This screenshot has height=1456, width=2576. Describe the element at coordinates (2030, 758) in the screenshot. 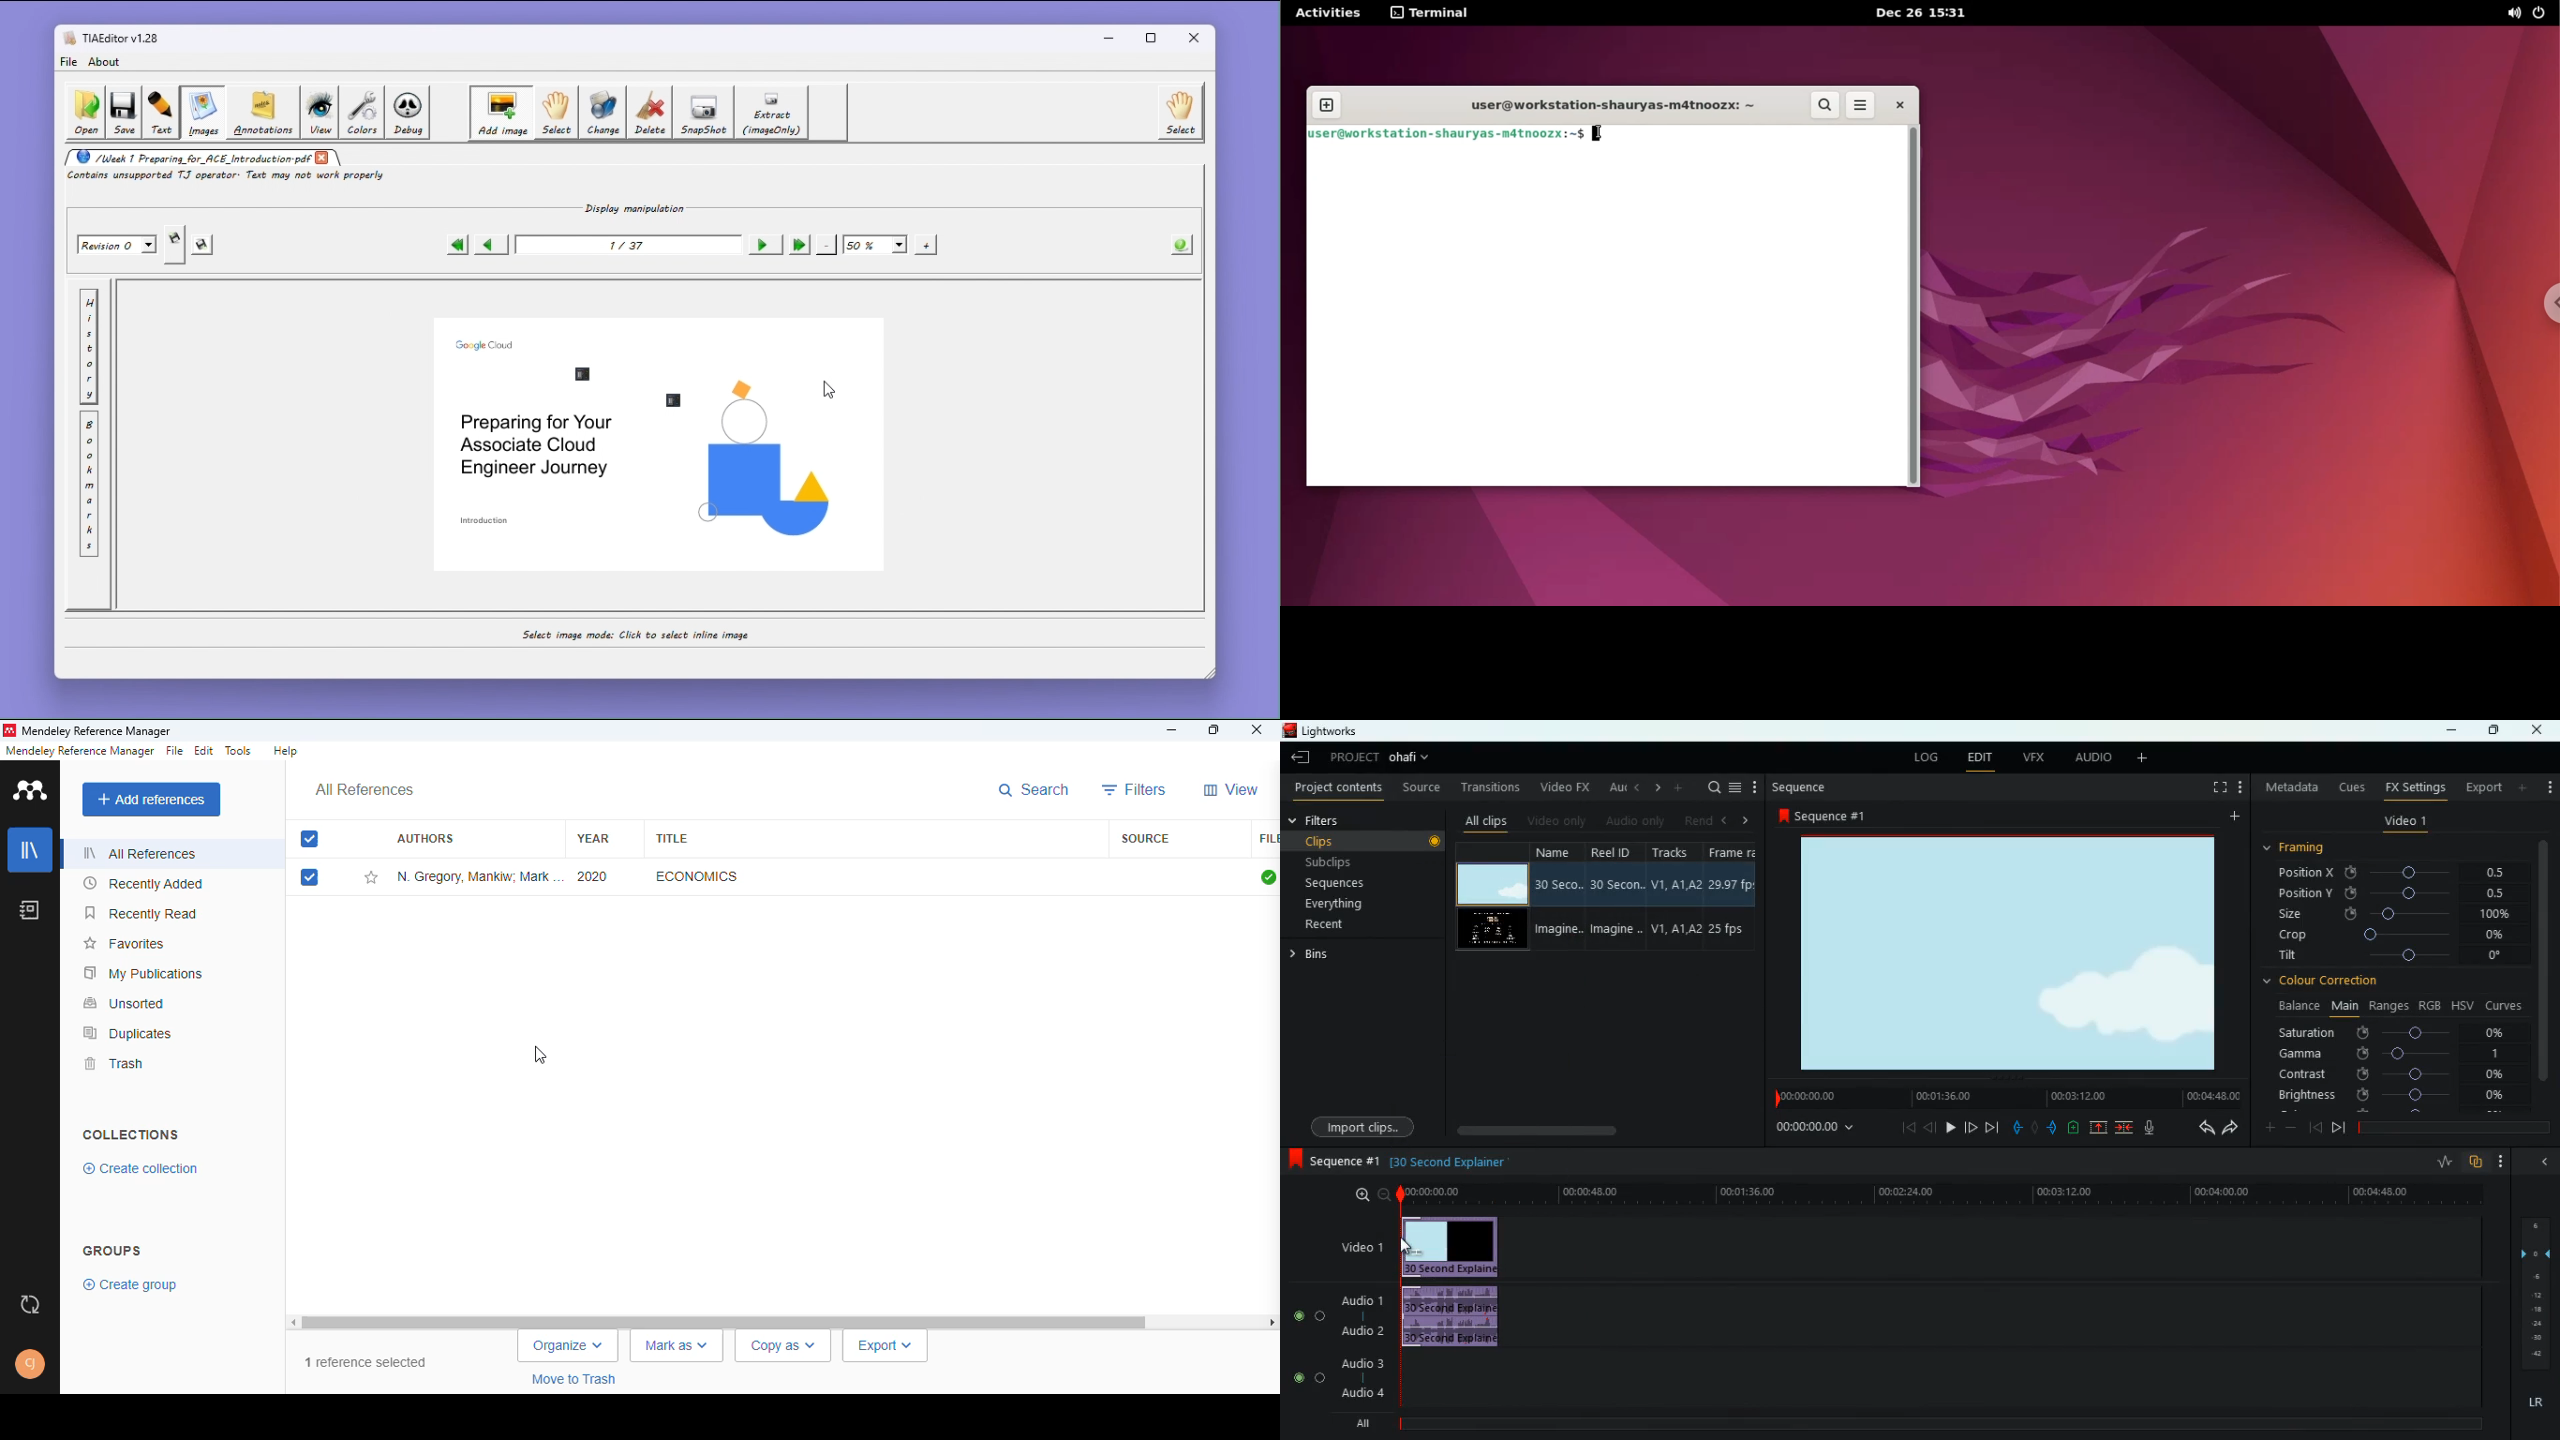

I see `vfx` at that location.